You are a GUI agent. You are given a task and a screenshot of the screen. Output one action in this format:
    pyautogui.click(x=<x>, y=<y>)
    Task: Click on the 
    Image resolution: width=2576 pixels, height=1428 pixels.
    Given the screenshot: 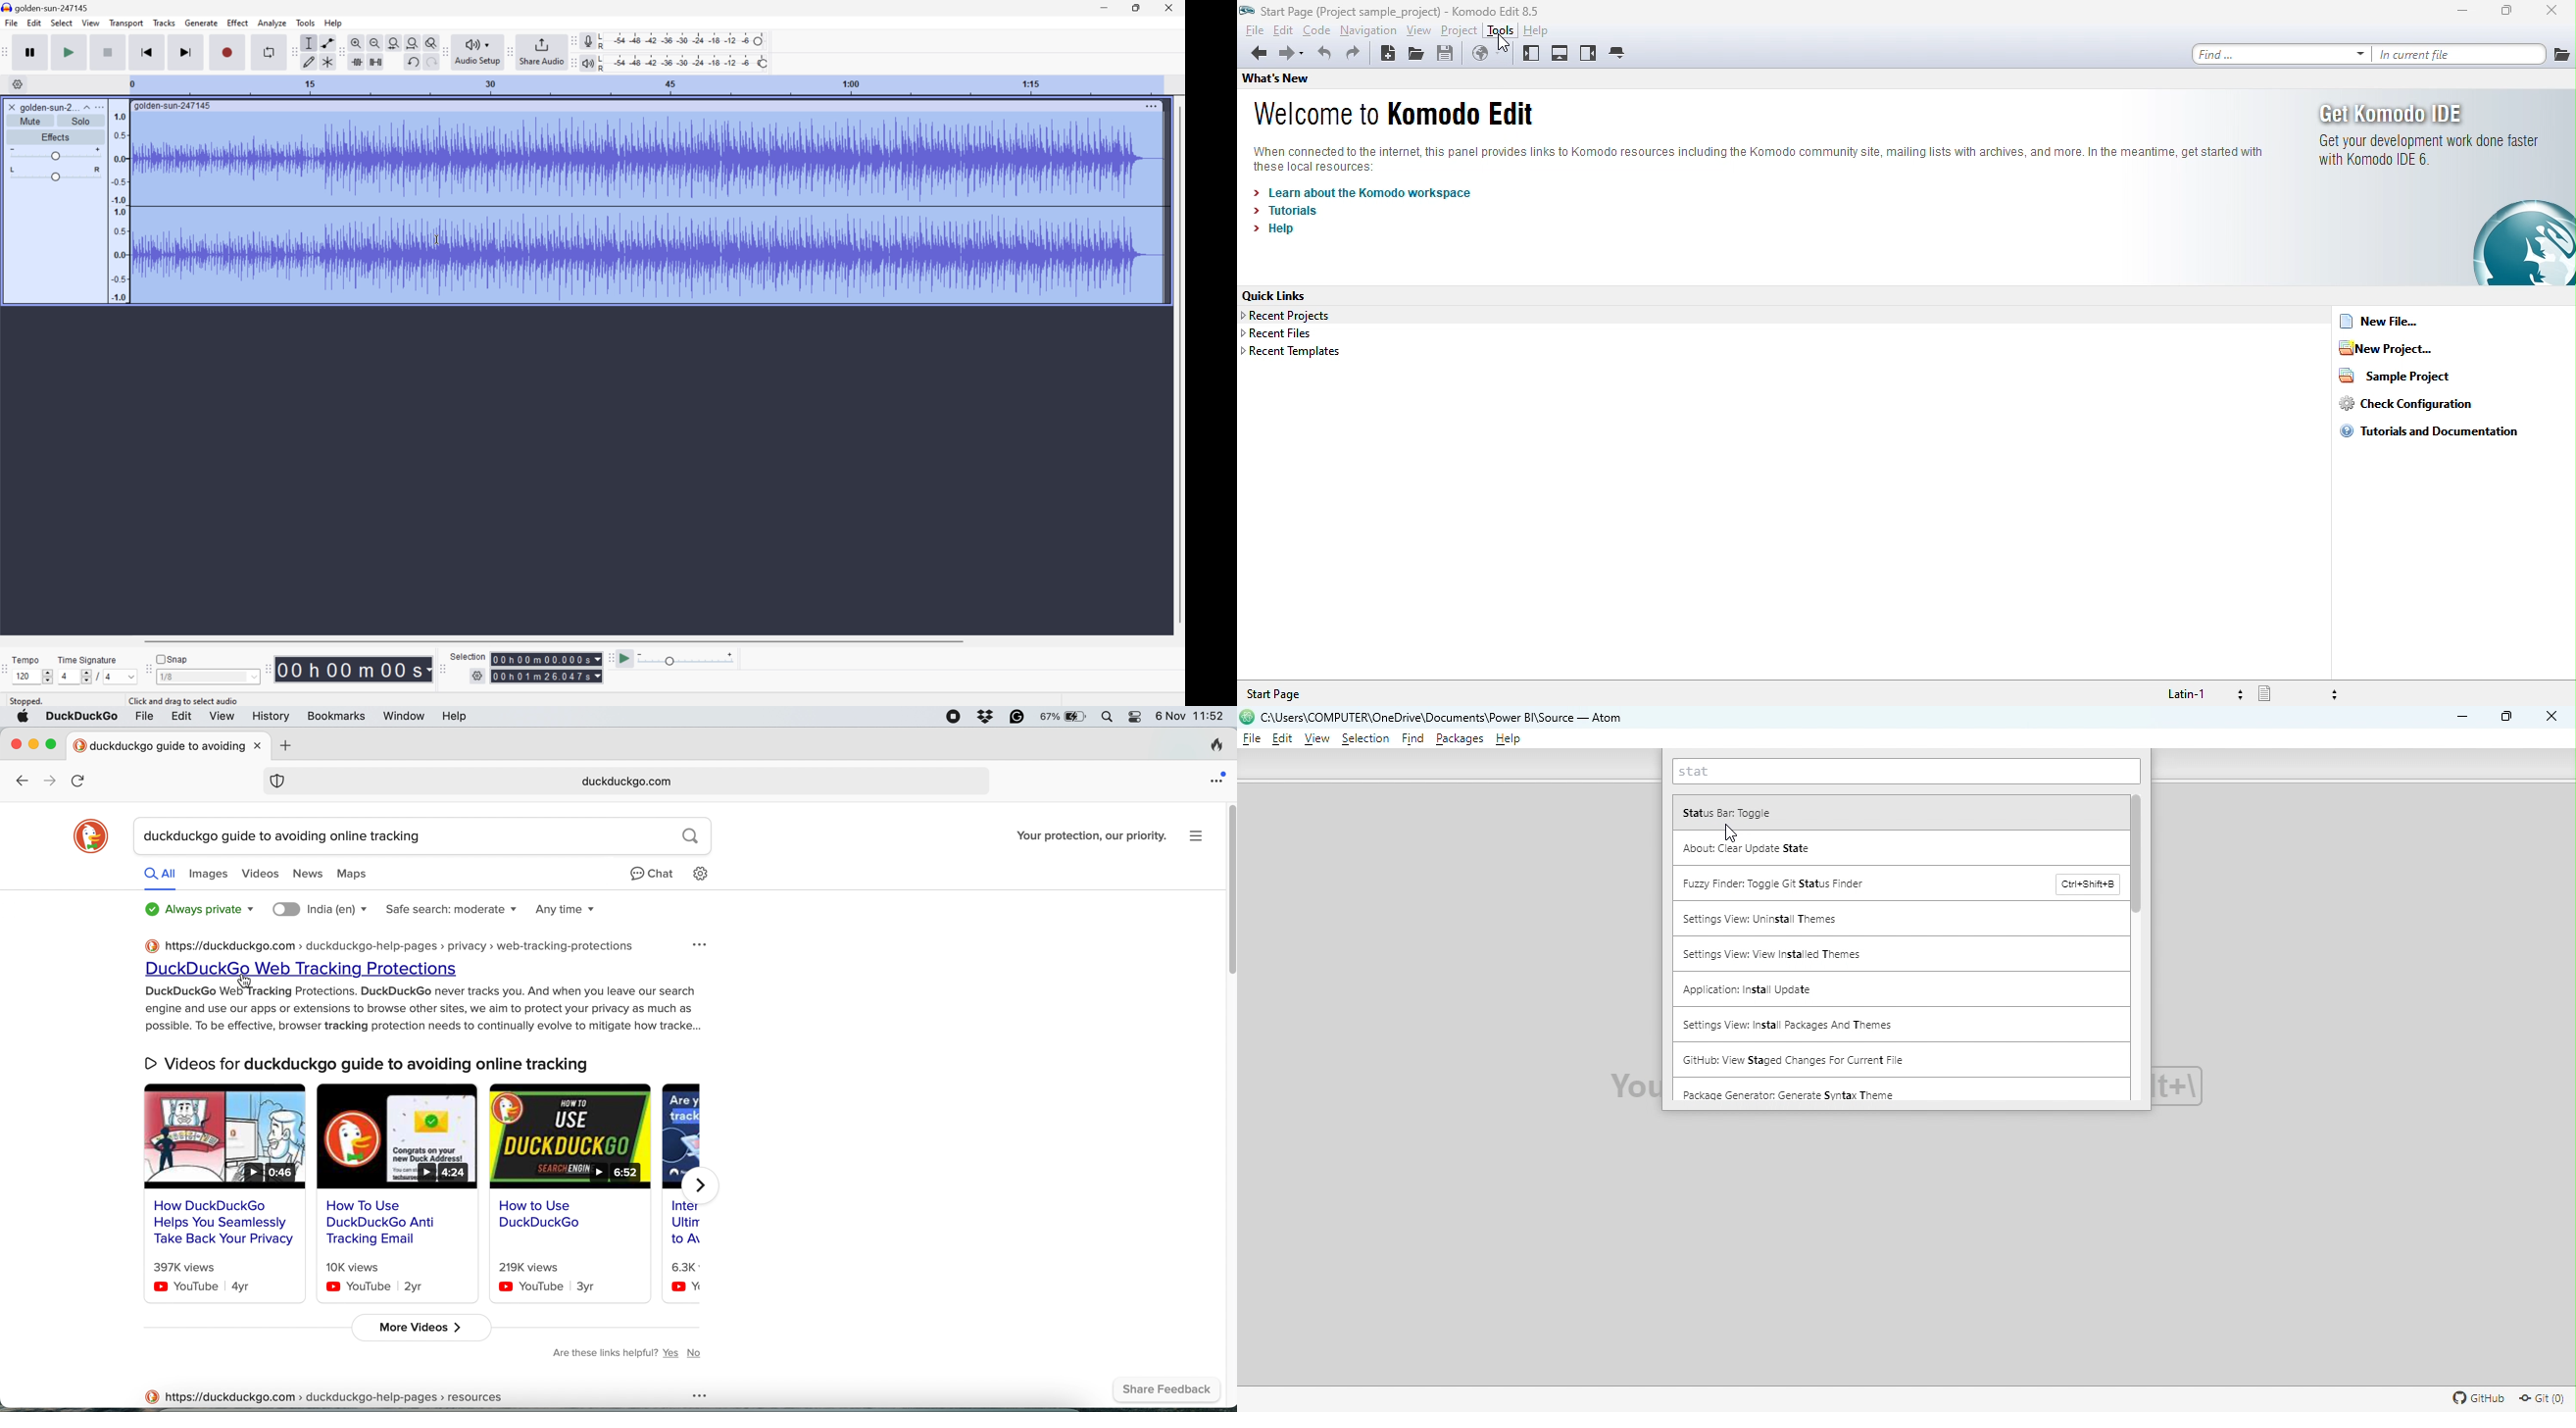 What is the action you would take?
    pyautogui.click(x=428, y=63)
    